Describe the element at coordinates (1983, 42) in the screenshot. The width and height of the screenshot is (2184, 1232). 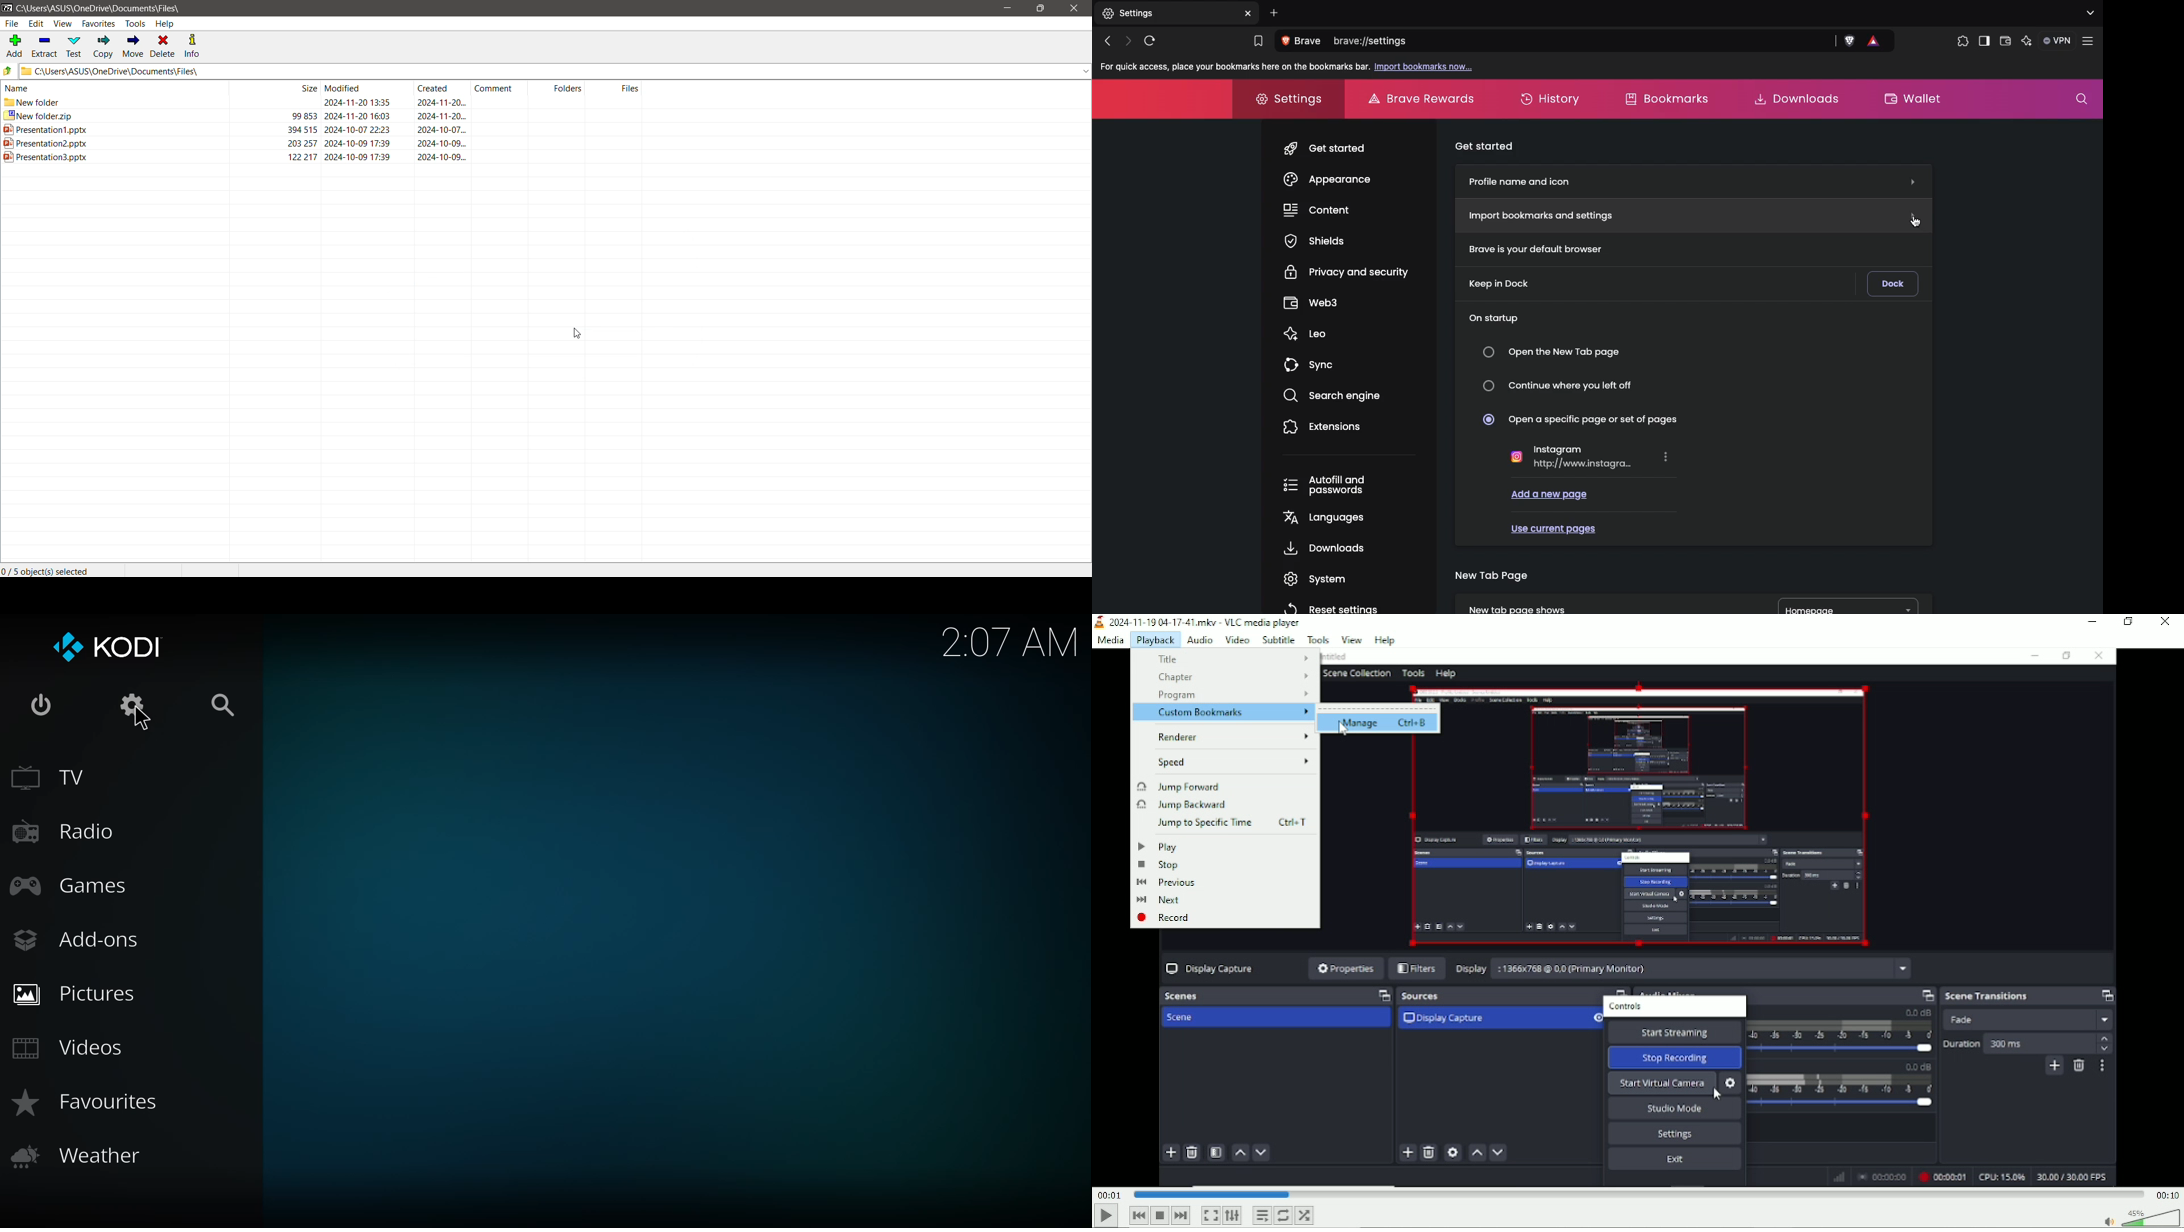
I see `Sidebar` at that location.